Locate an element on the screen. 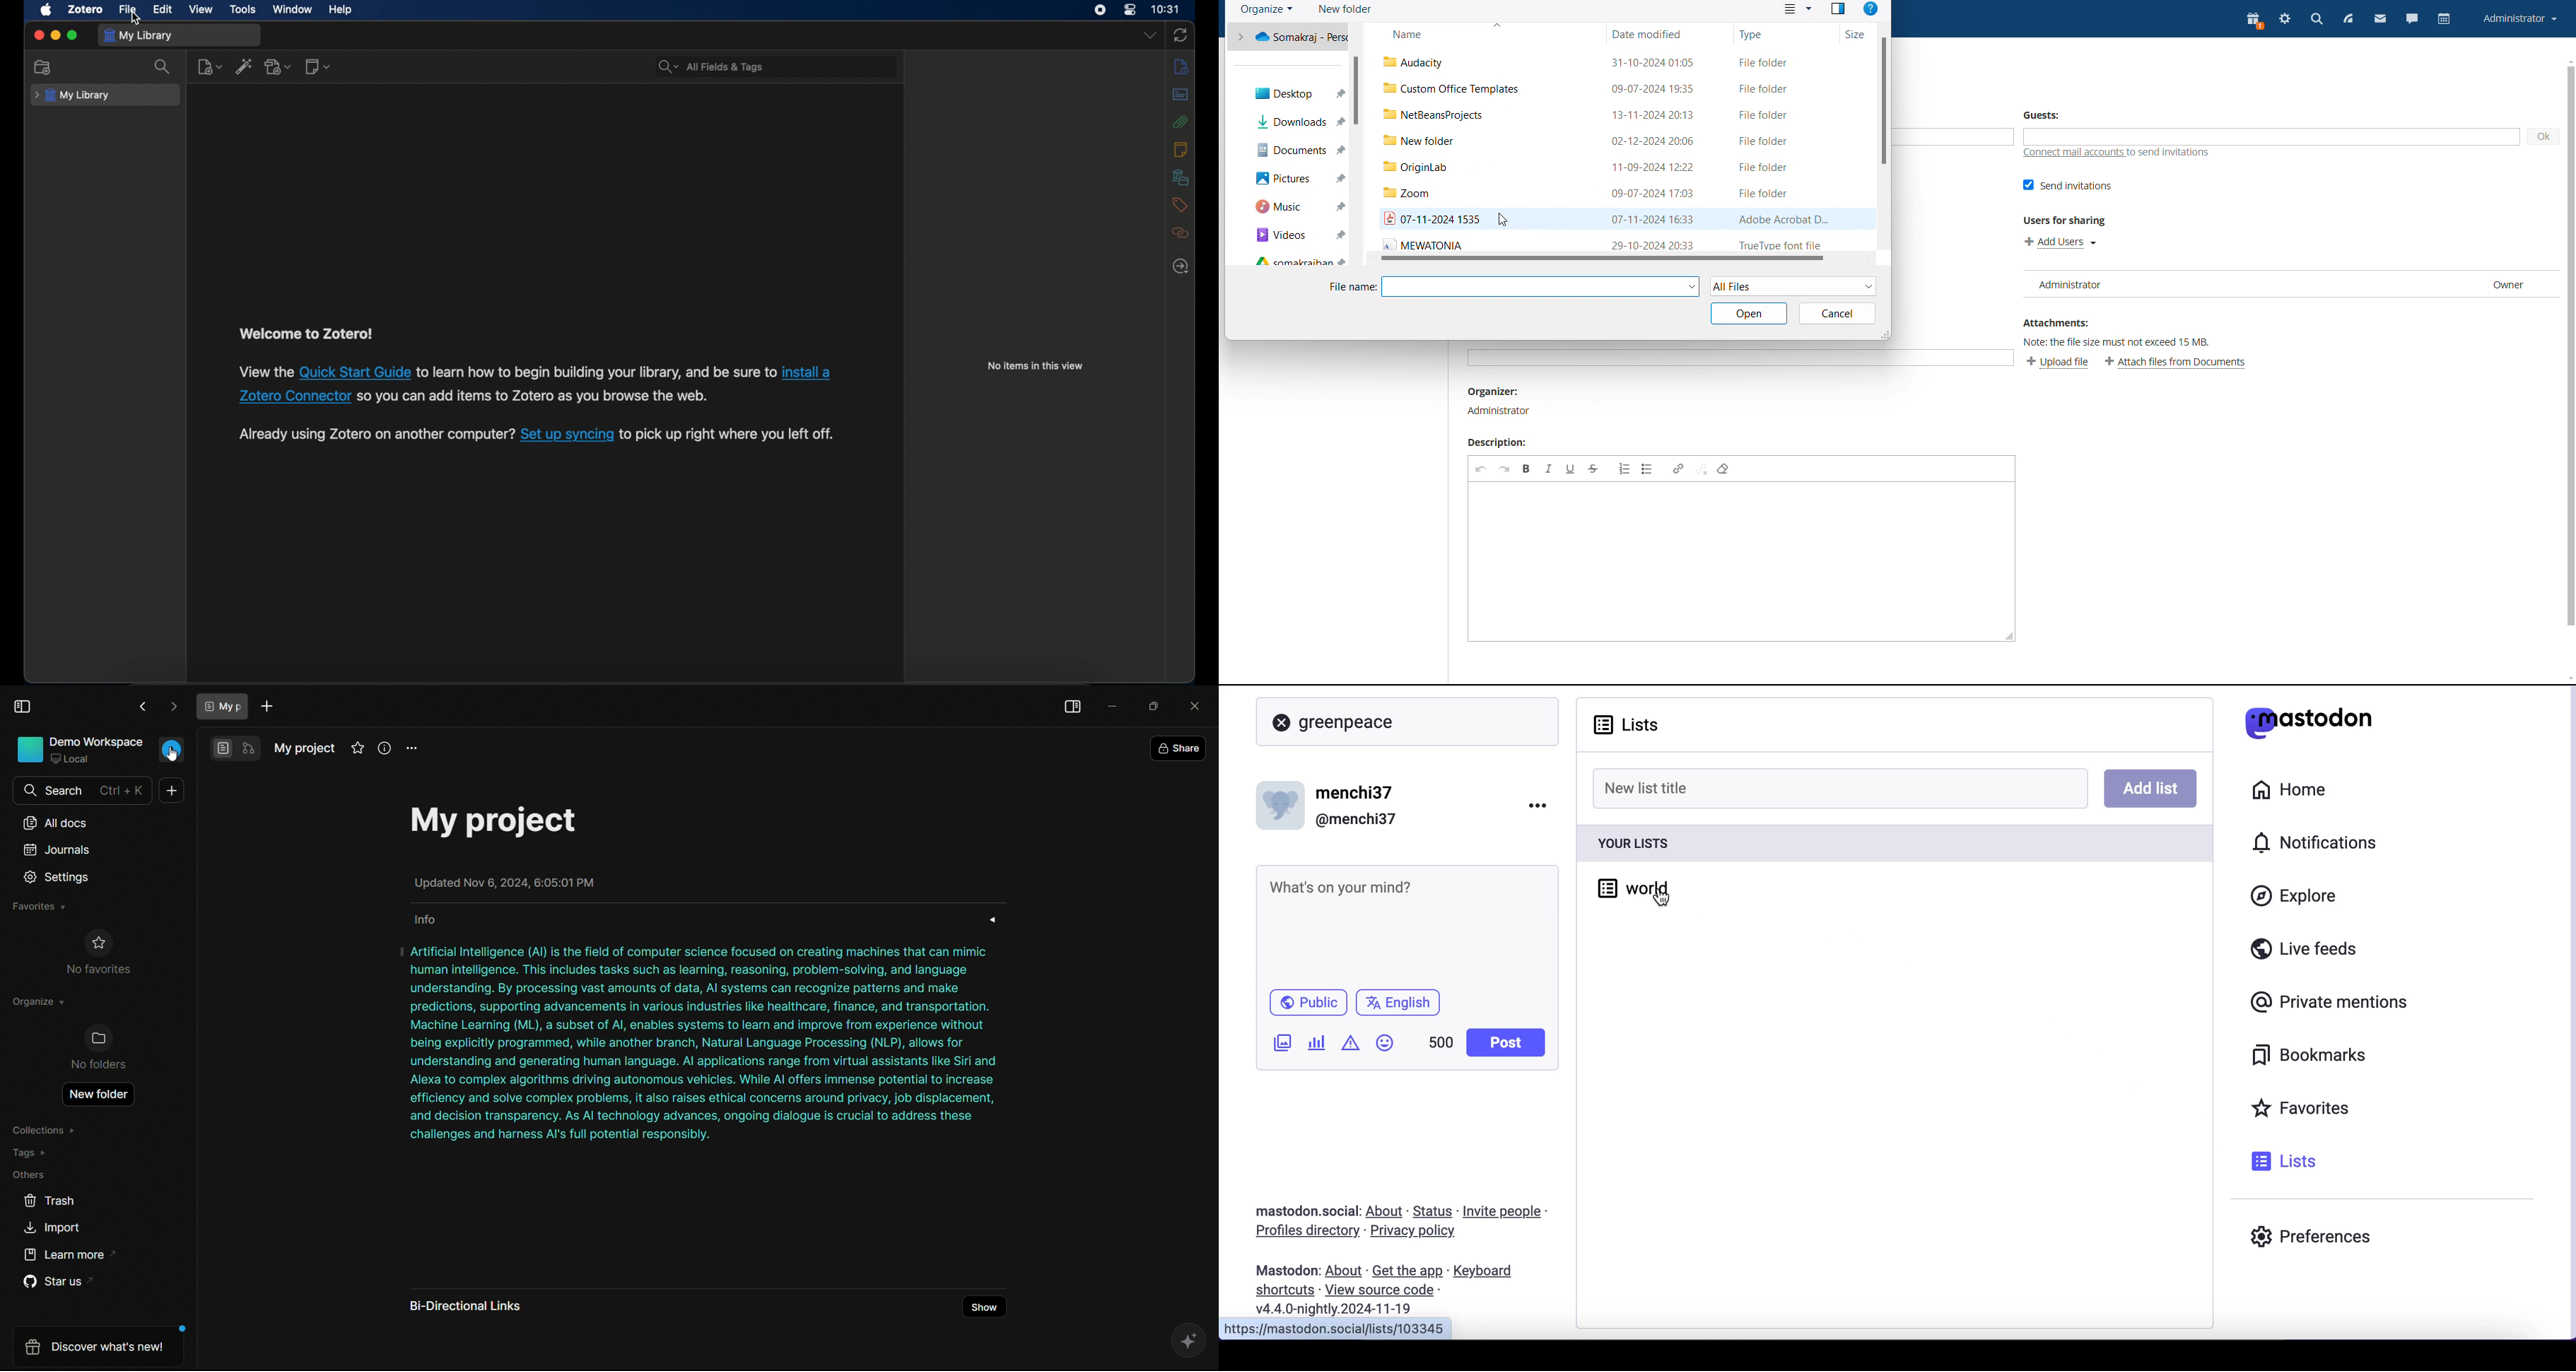 The height and width of the screenshot is (1372, 2576).  is located at coordinates (293, 397).